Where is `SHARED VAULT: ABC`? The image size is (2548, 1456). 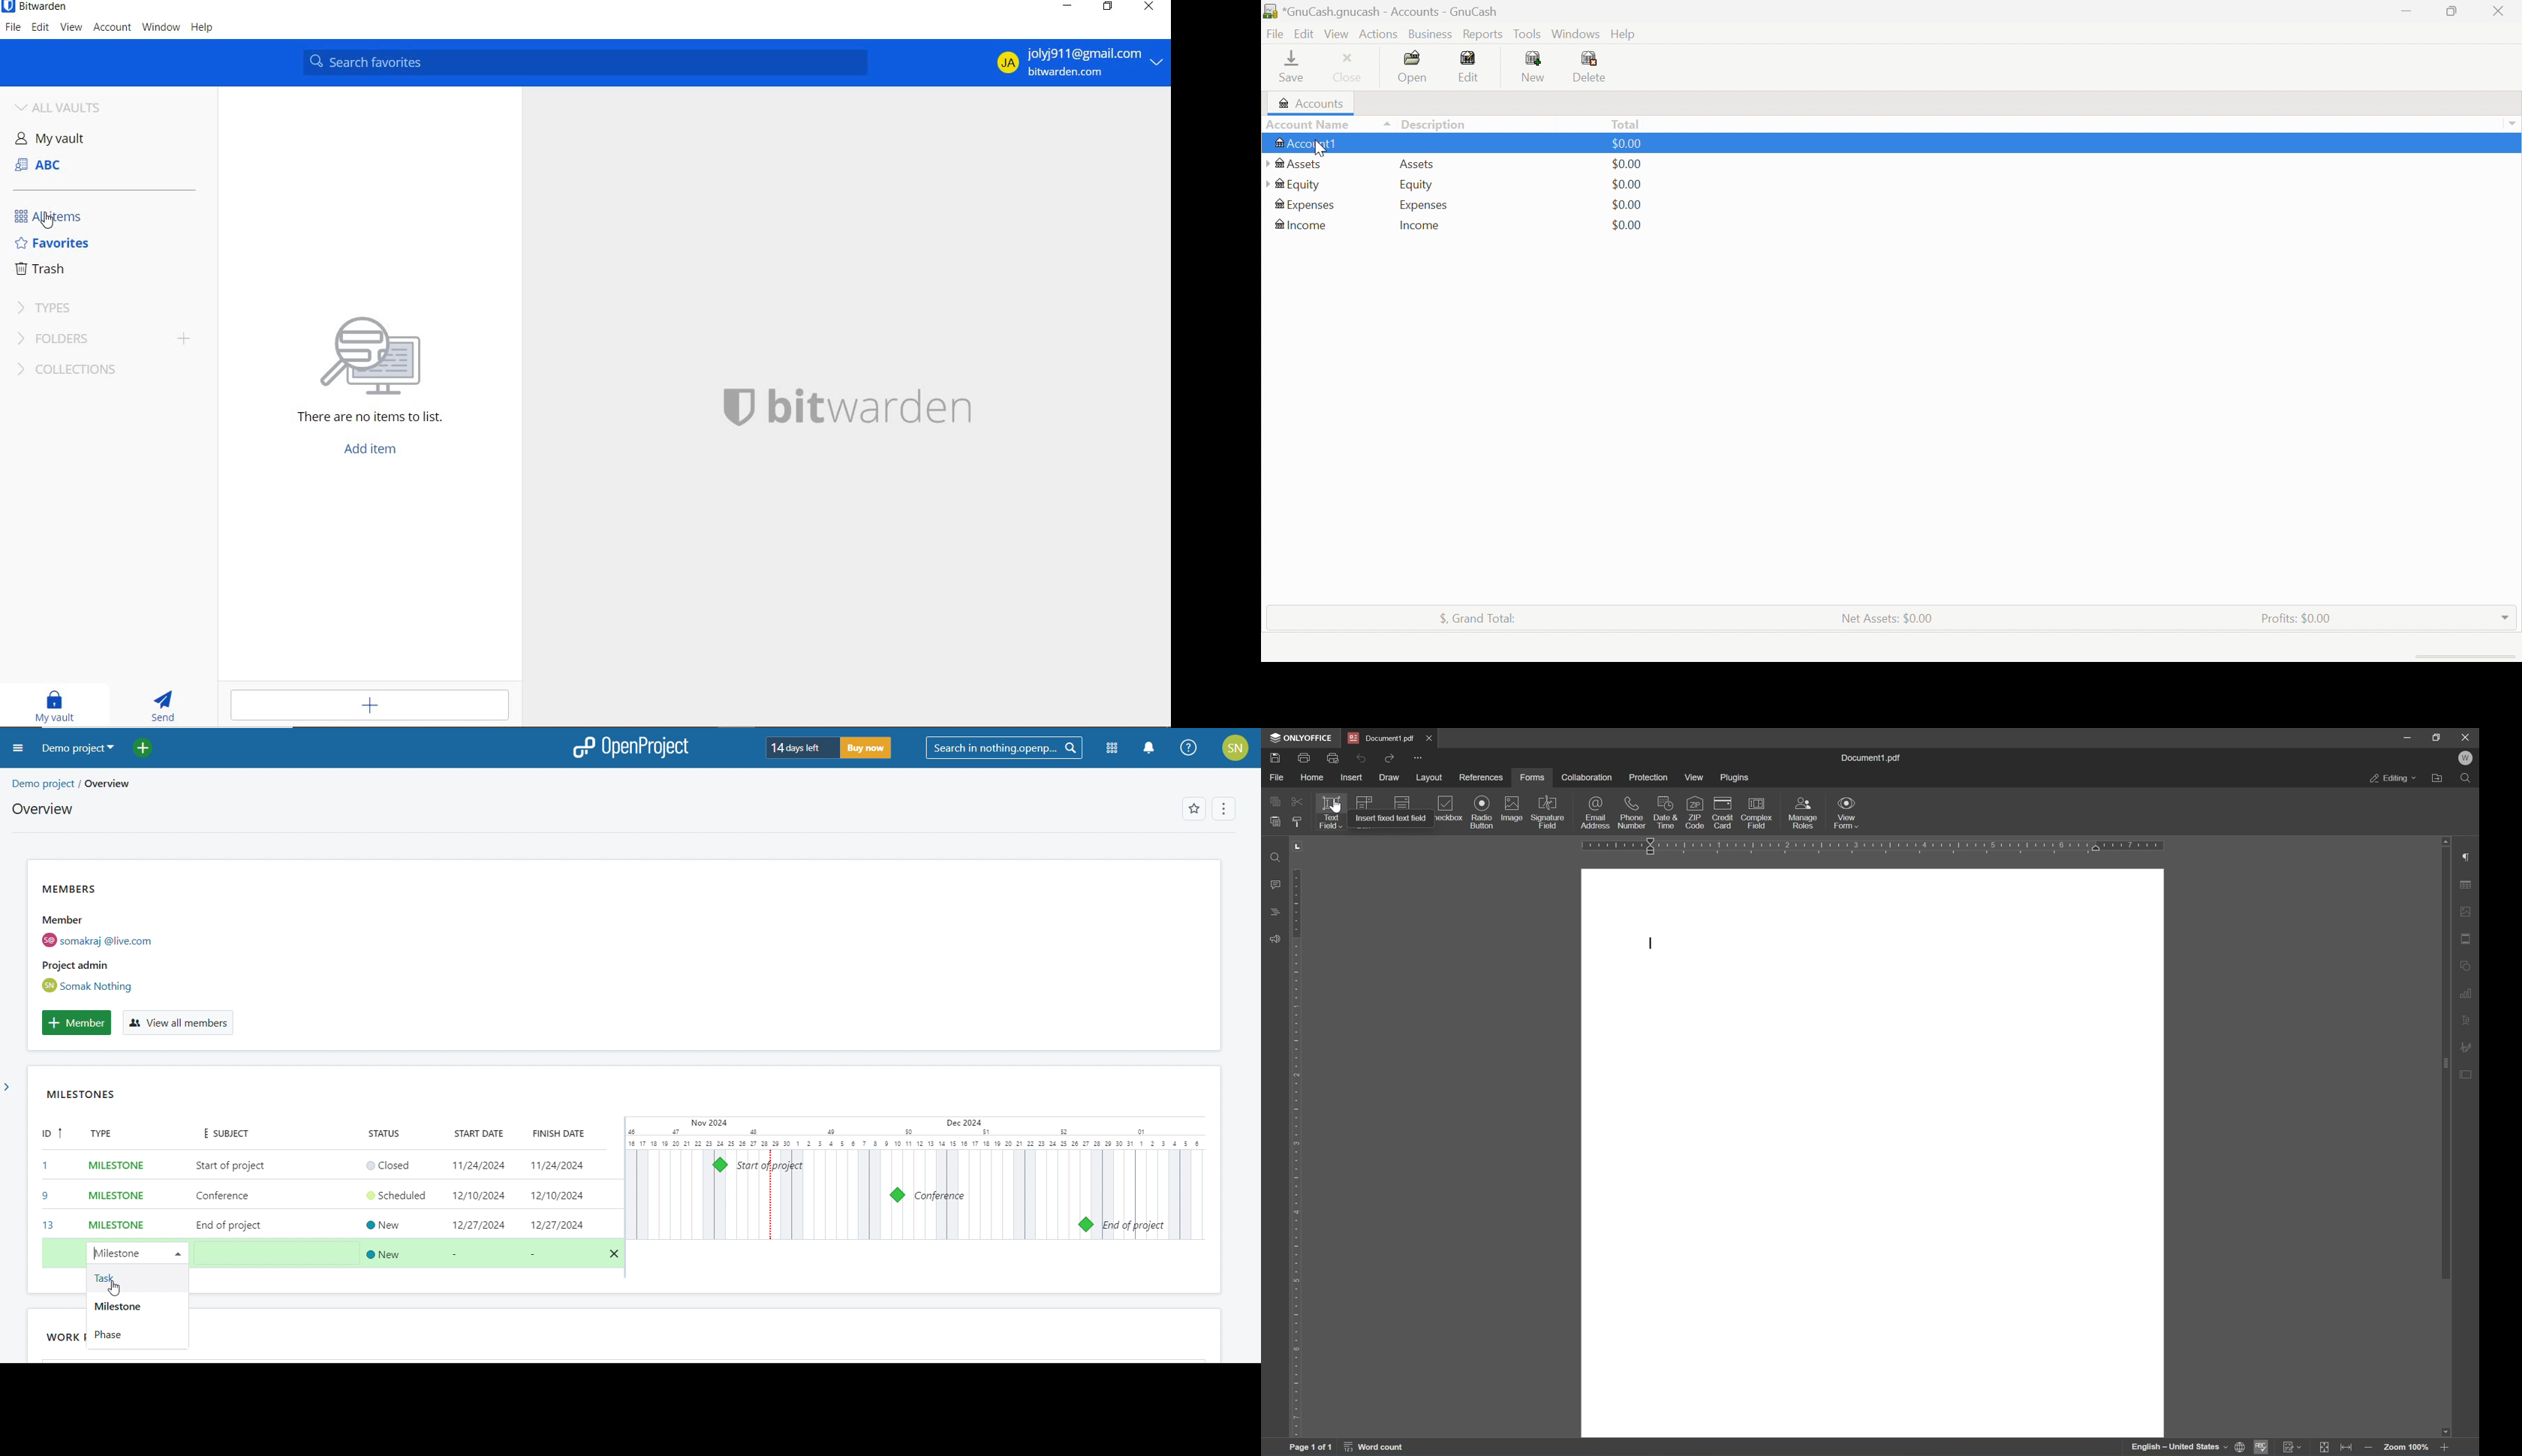
SHARED VAULT: ABC is located at coordinates (68, 162).